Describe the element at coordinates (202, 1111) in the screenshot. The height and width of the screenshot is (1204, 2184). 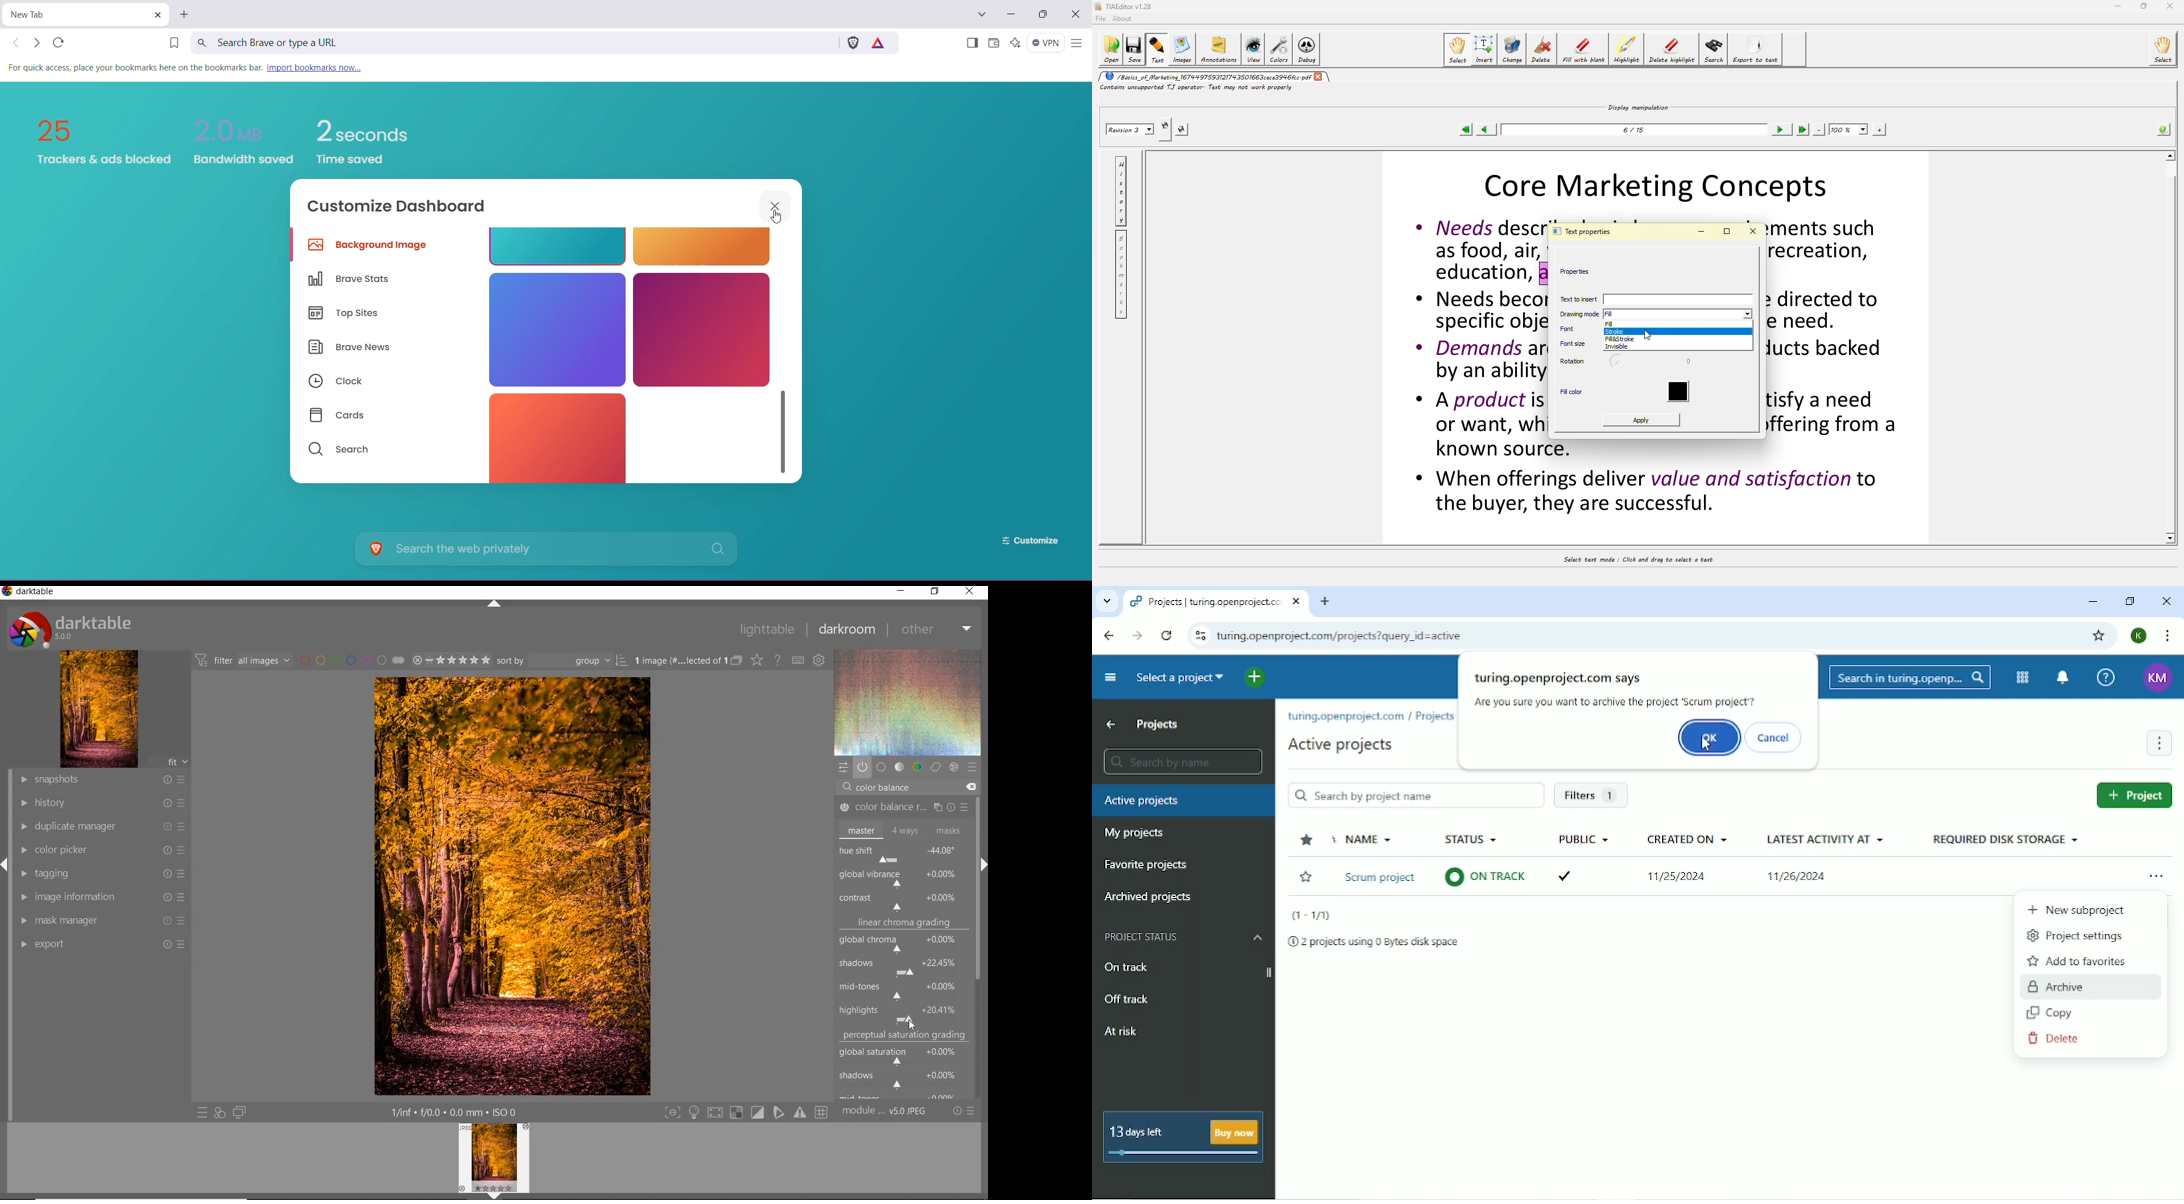
I see `quick access to preset` at that location.